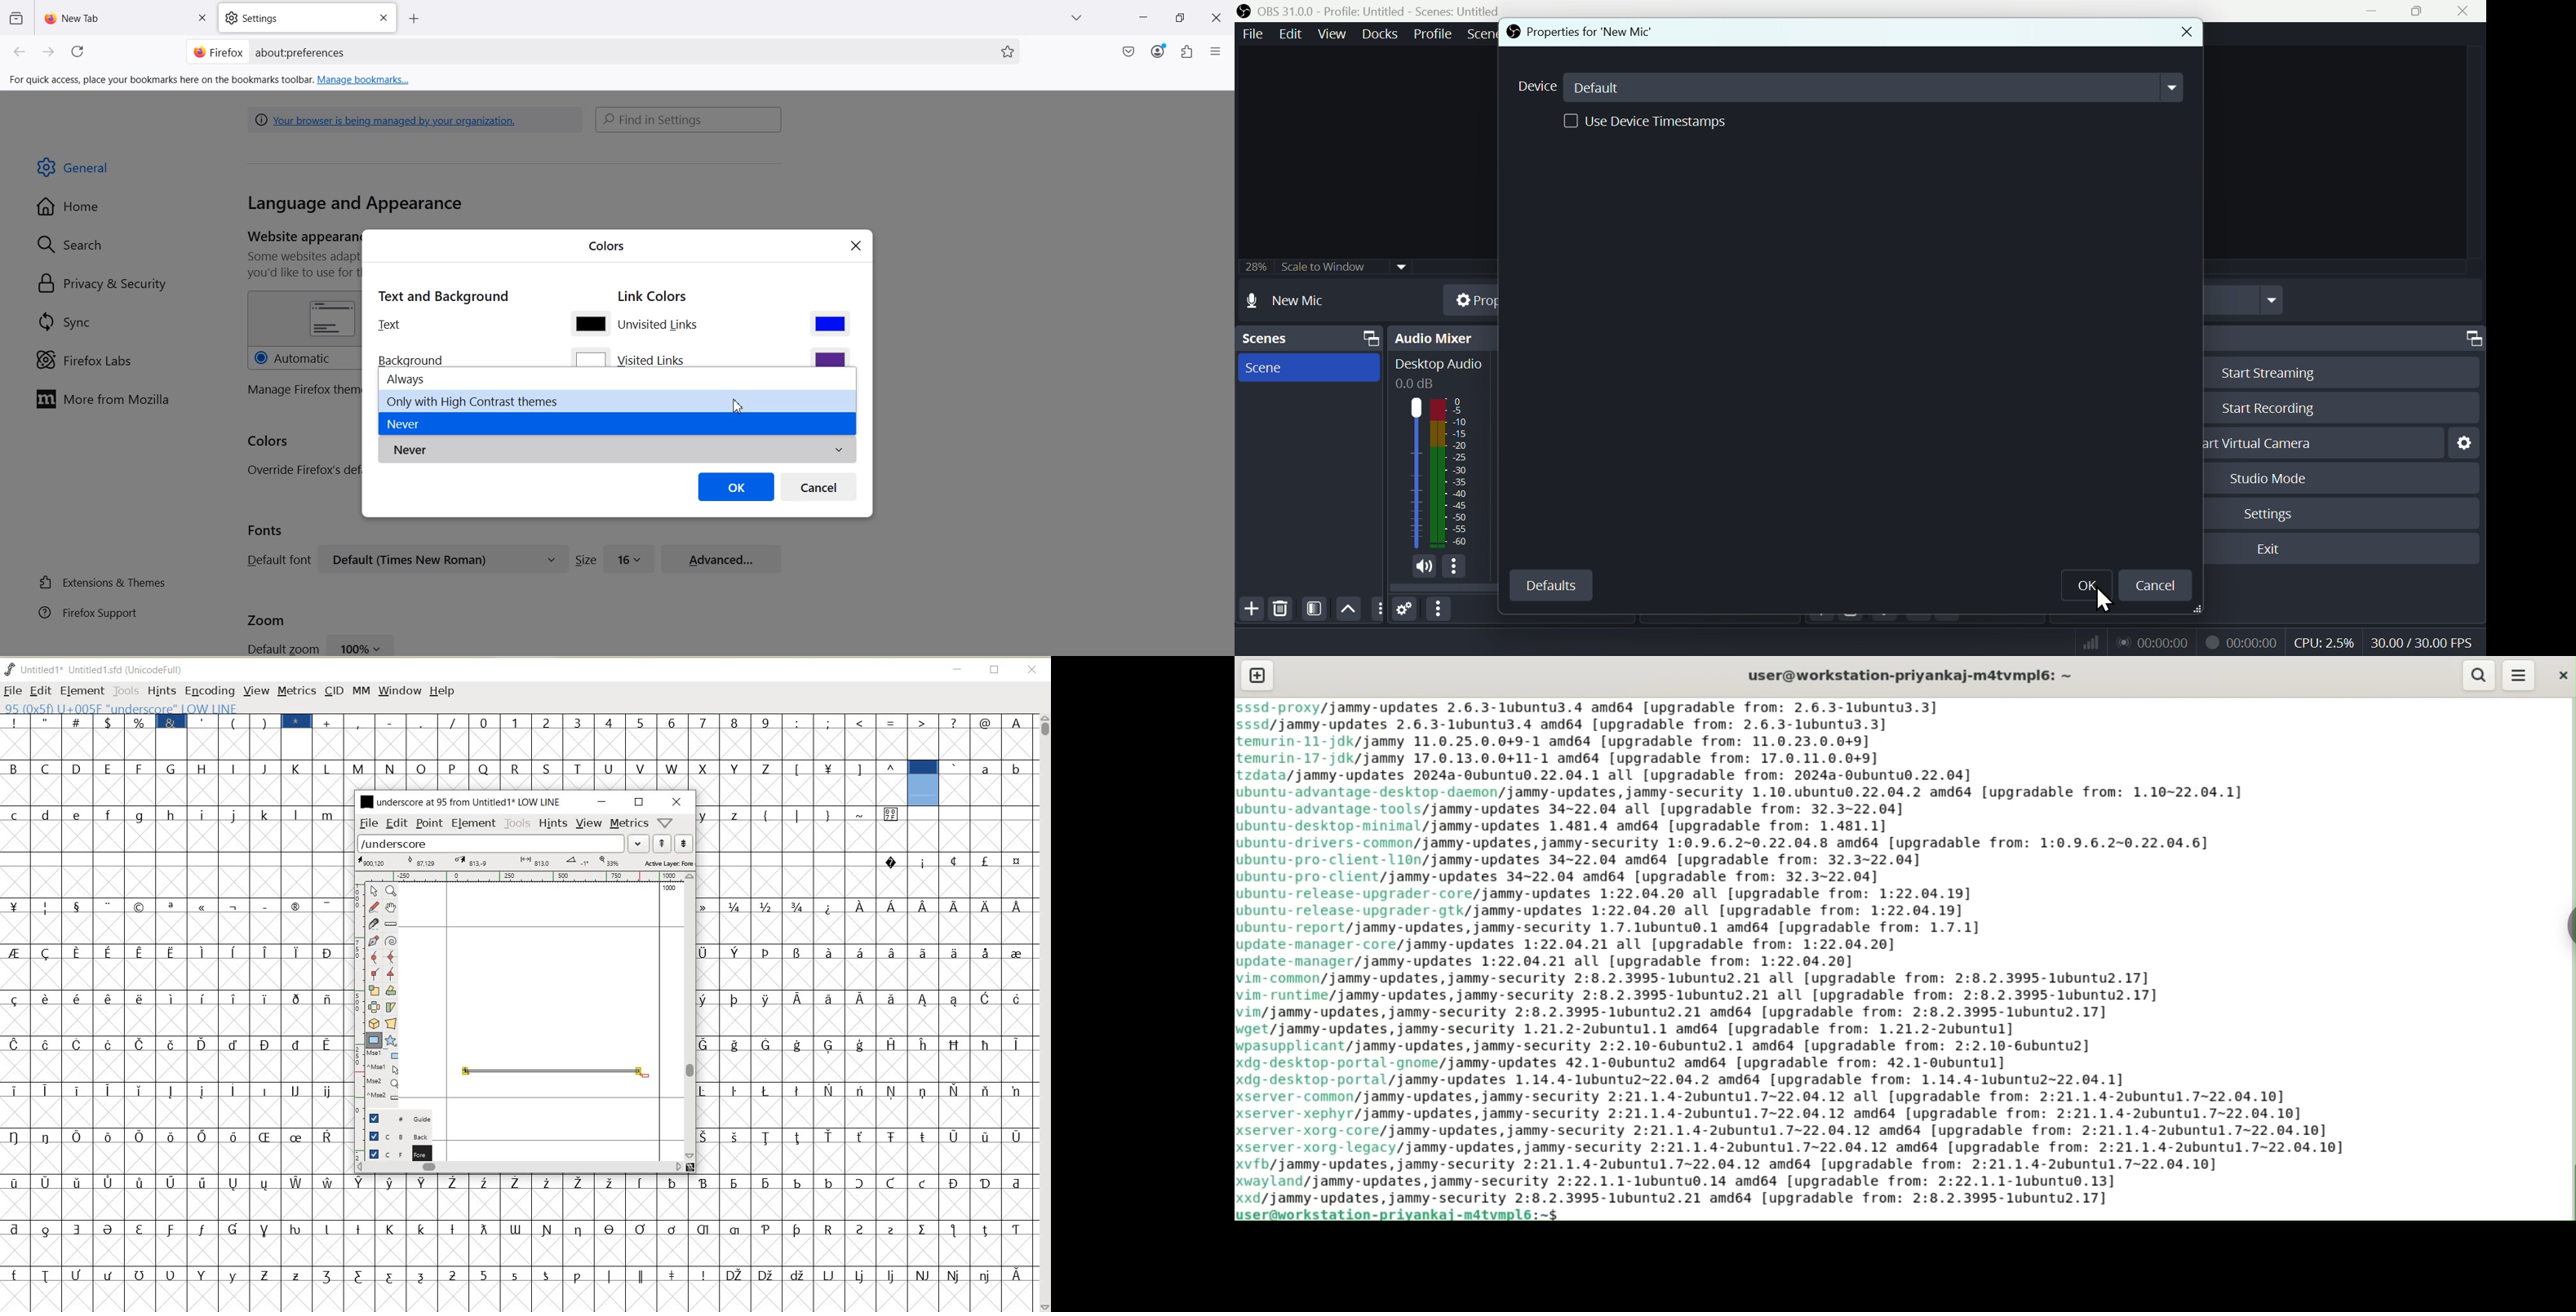 The width and height of the screenshot is (2576, 1316). What do you see at coordinates (591, 358) in the screenshot?
I see `Choose Color` at bounding box center [591, 358].